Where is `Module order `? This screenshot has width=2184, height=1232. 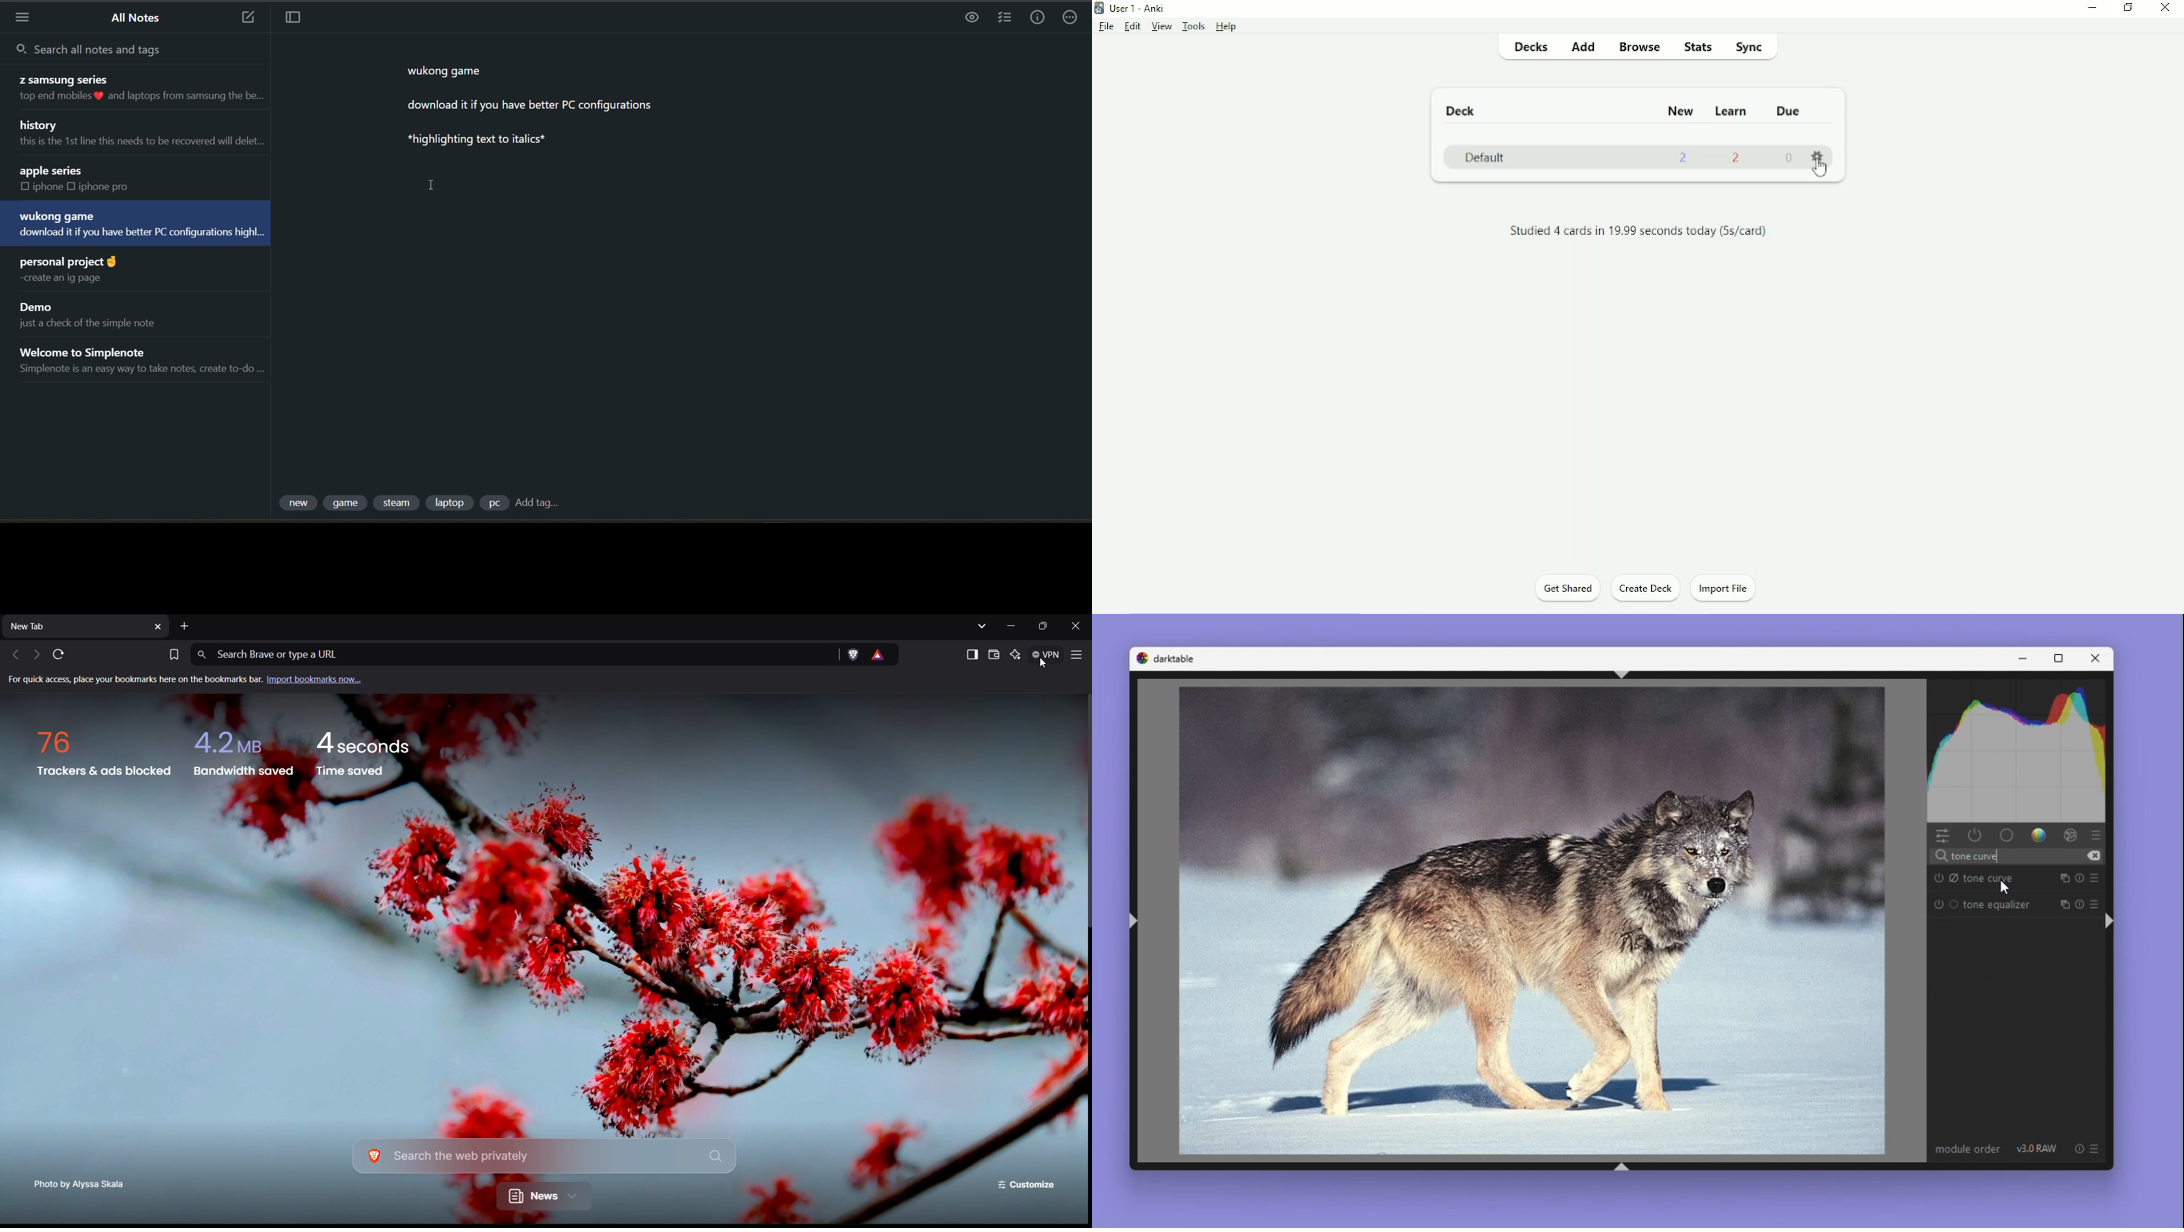
Module order  is located at coordinates (1968, 1150).